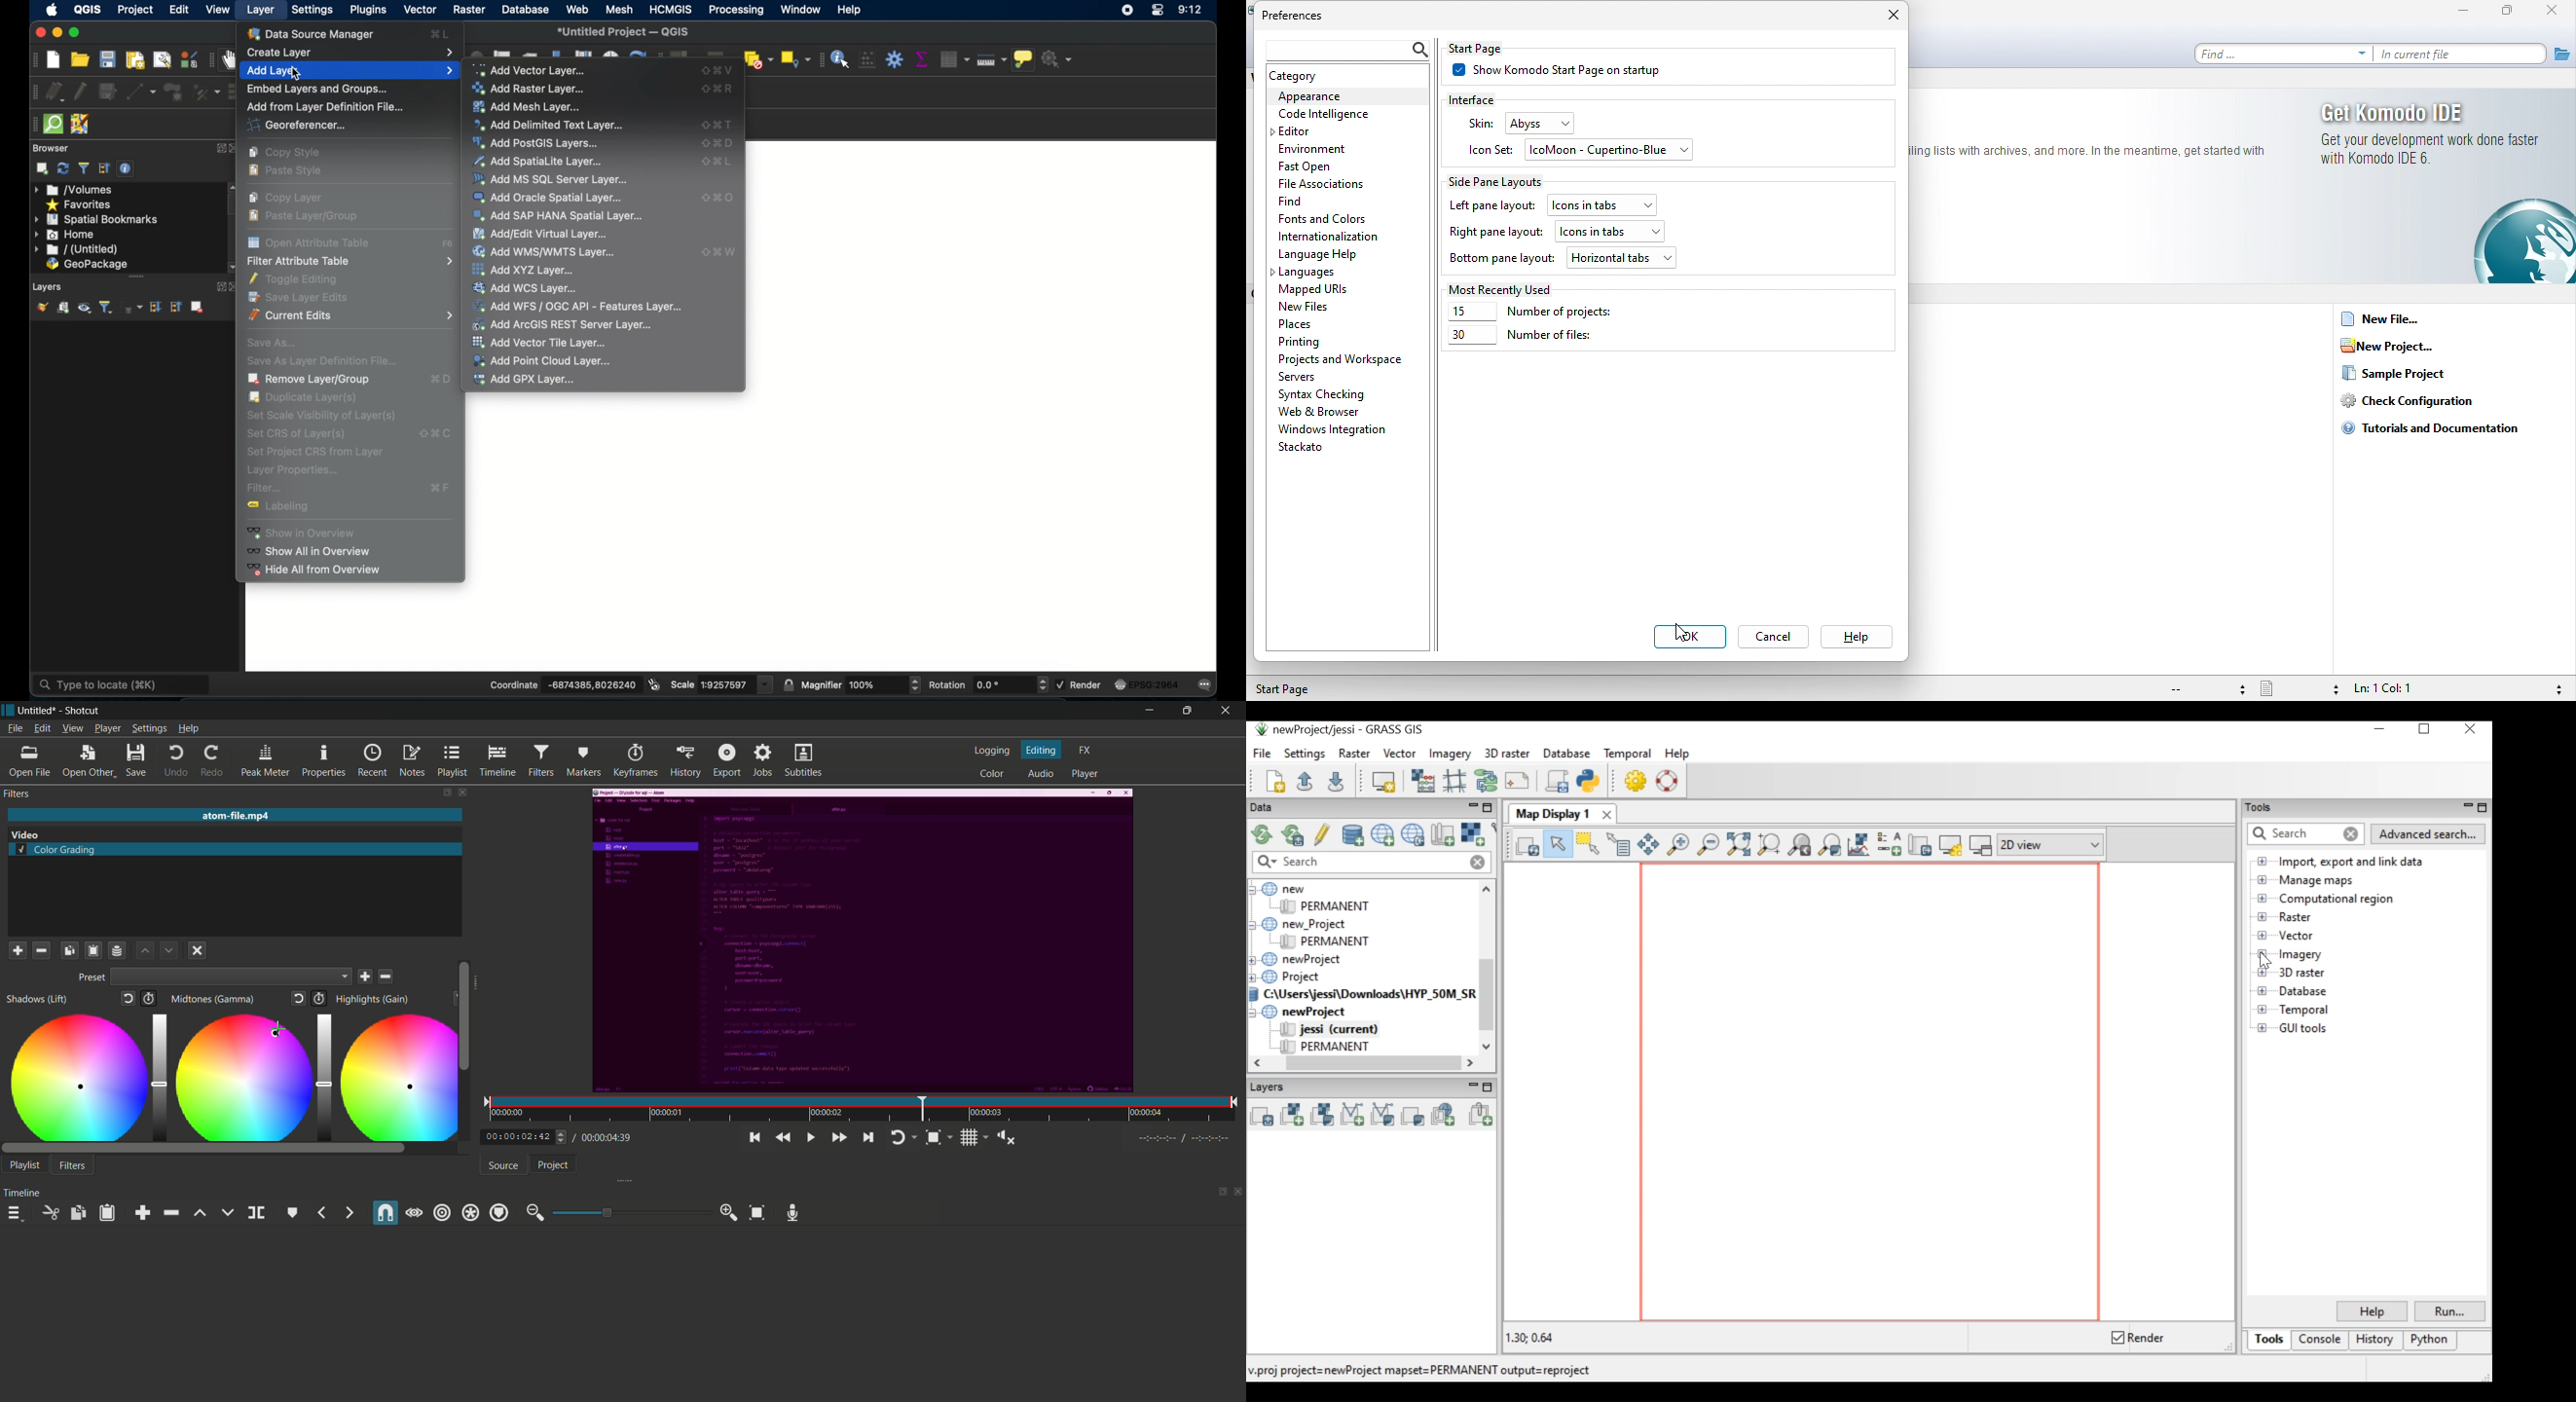  Describe the element at coordinates (189, 729) in the screenshot. I see `help menu` at that location.